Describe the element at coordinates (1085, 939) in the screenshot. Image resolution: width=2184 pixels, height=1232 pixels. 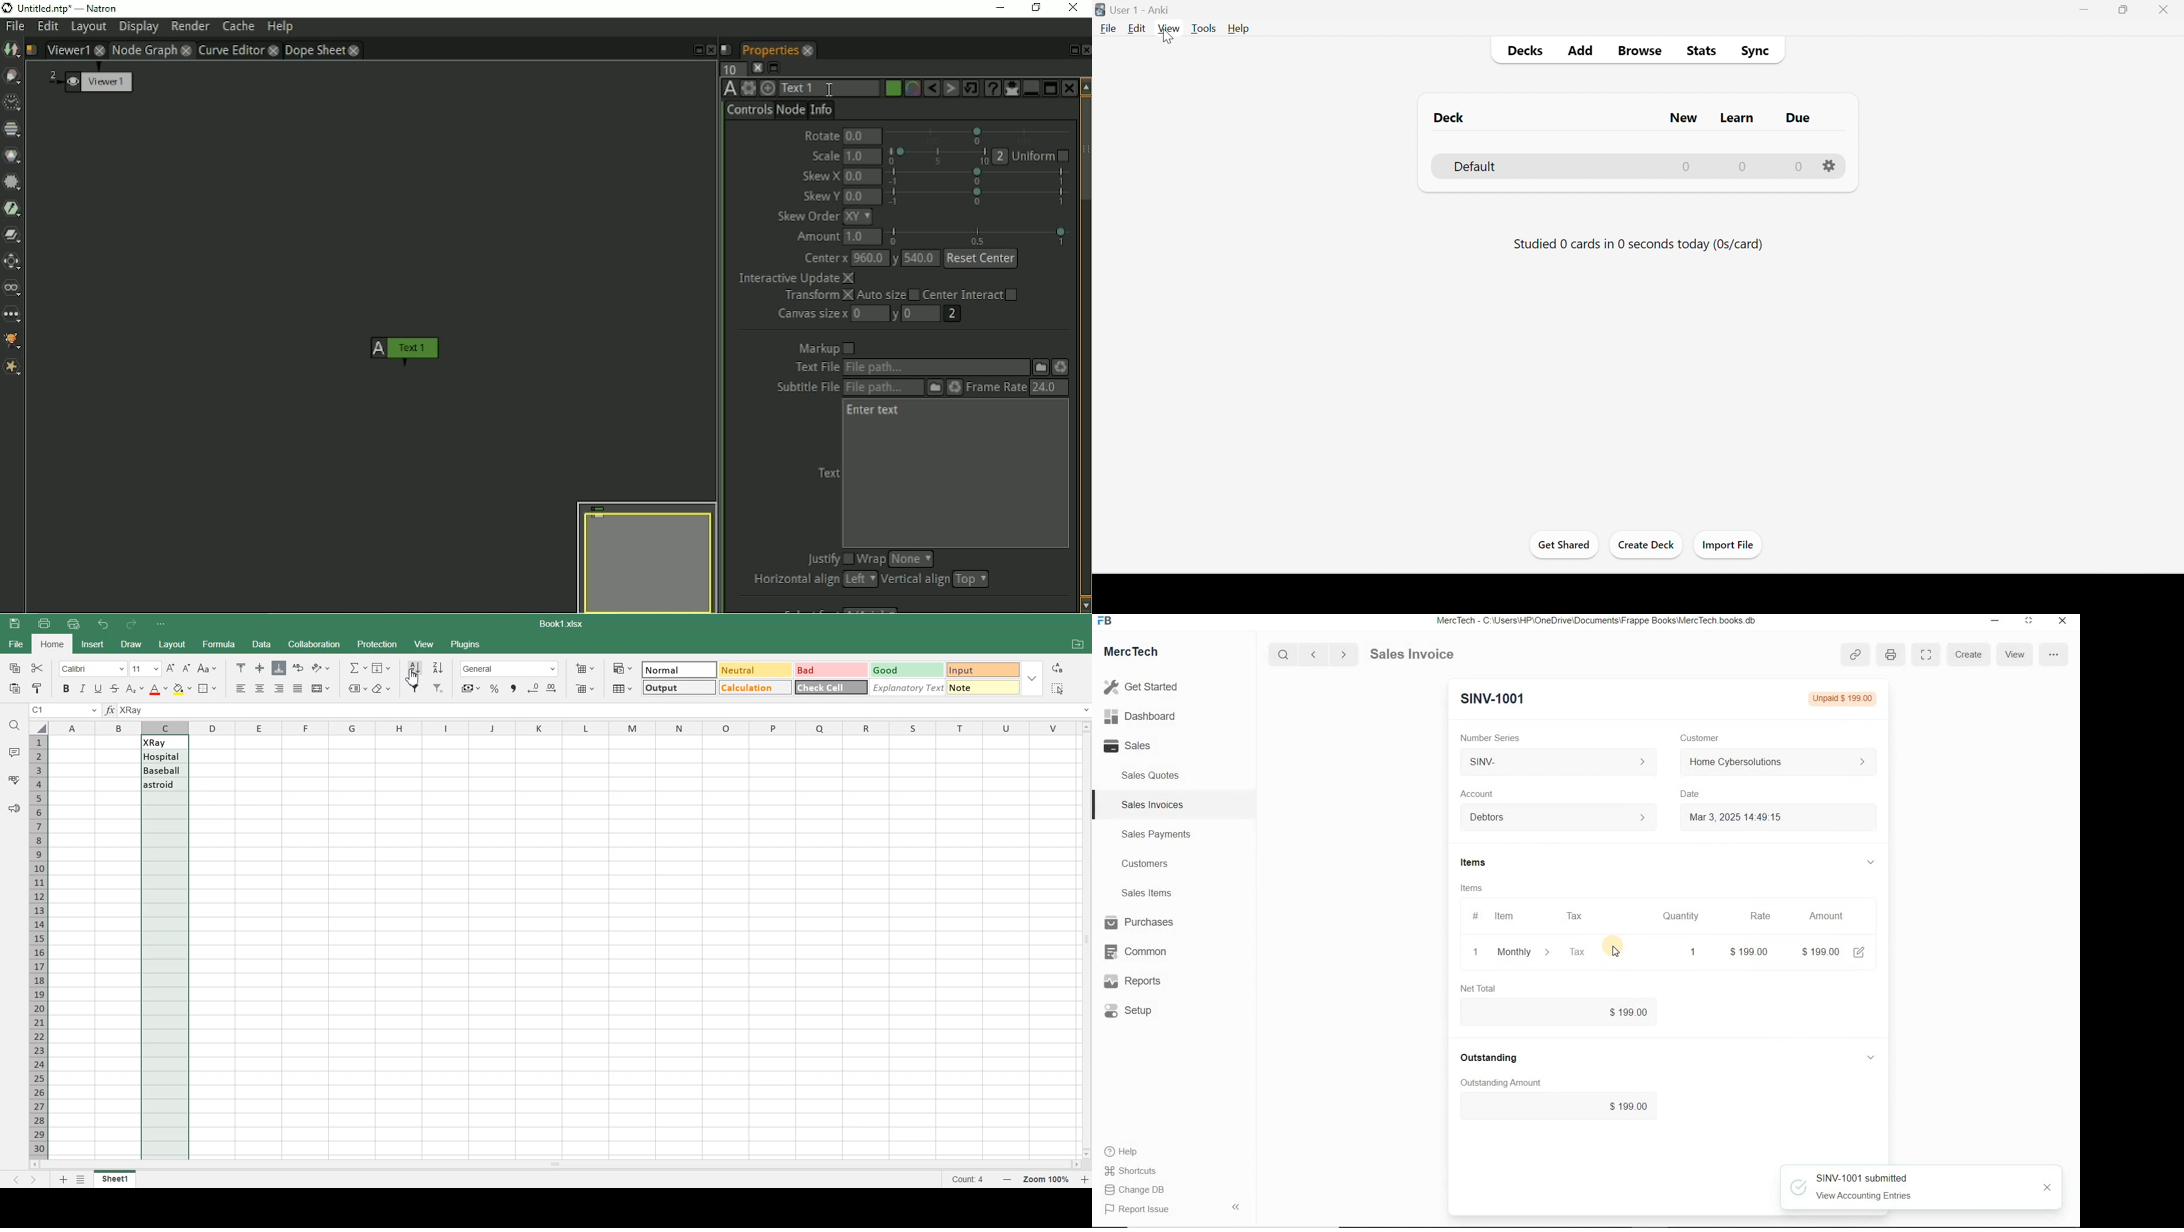
I see `Vertical scroll bar` at that location.